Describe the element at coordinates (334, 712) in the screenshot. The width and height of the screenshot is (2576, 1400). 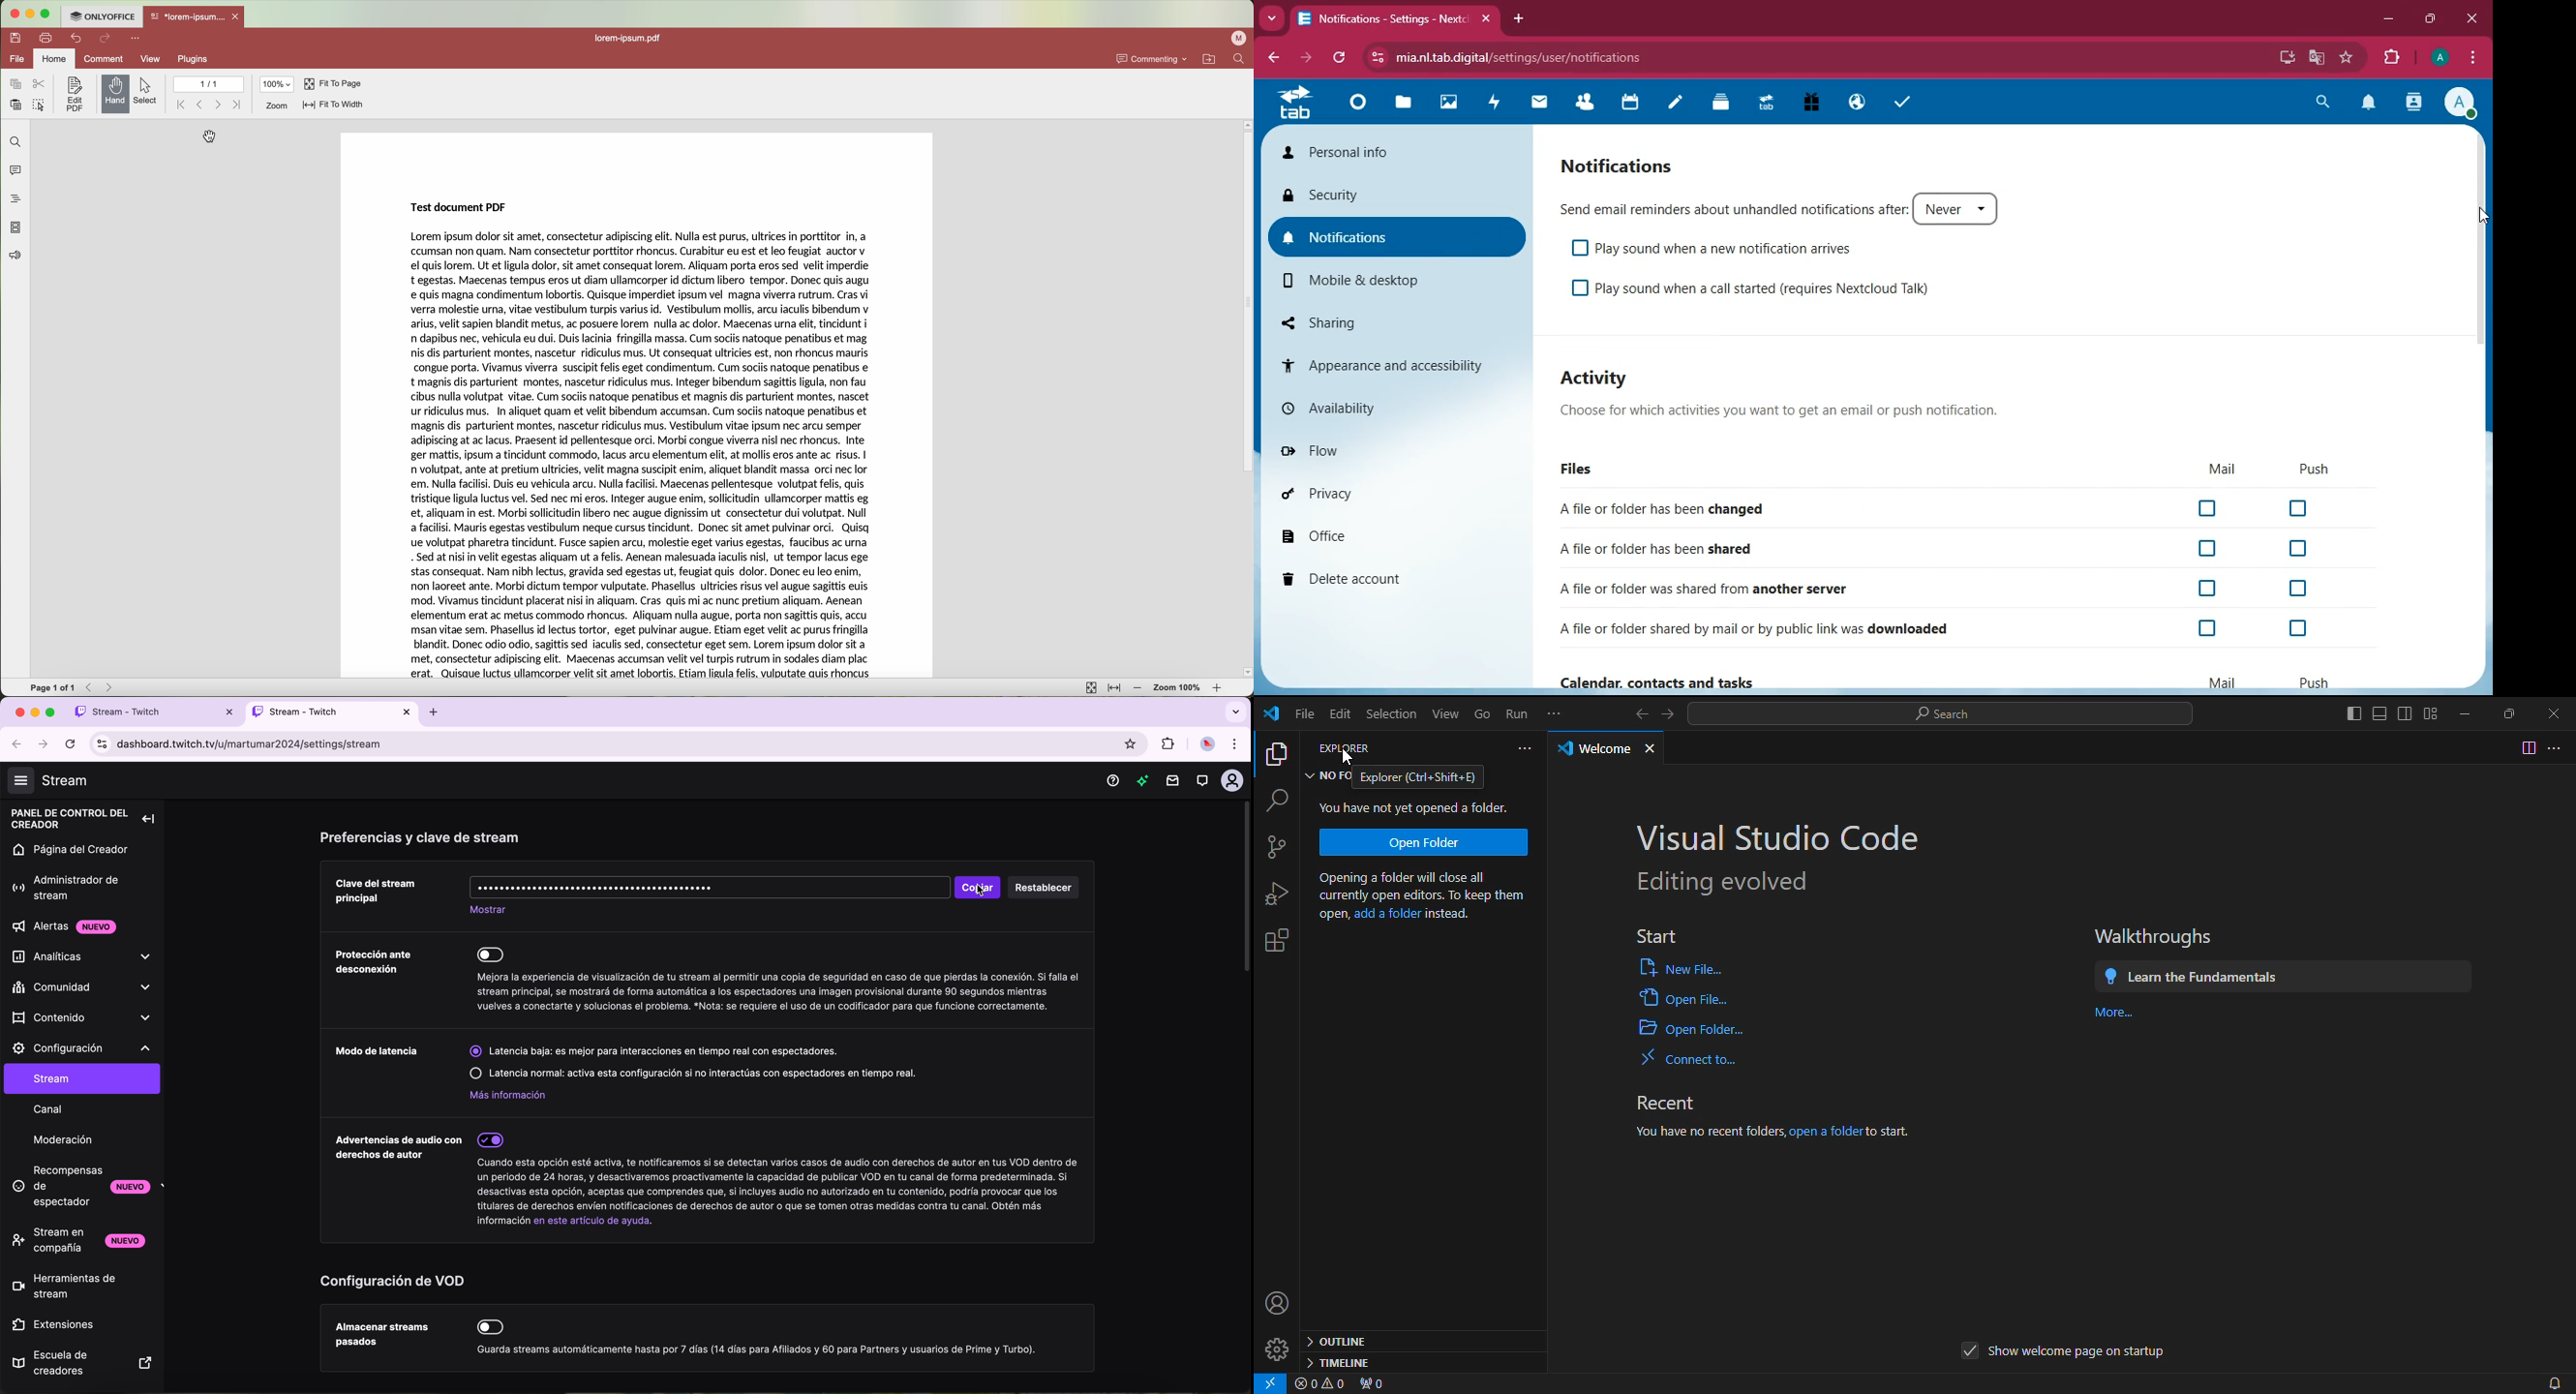
I see `open tab` at that location.